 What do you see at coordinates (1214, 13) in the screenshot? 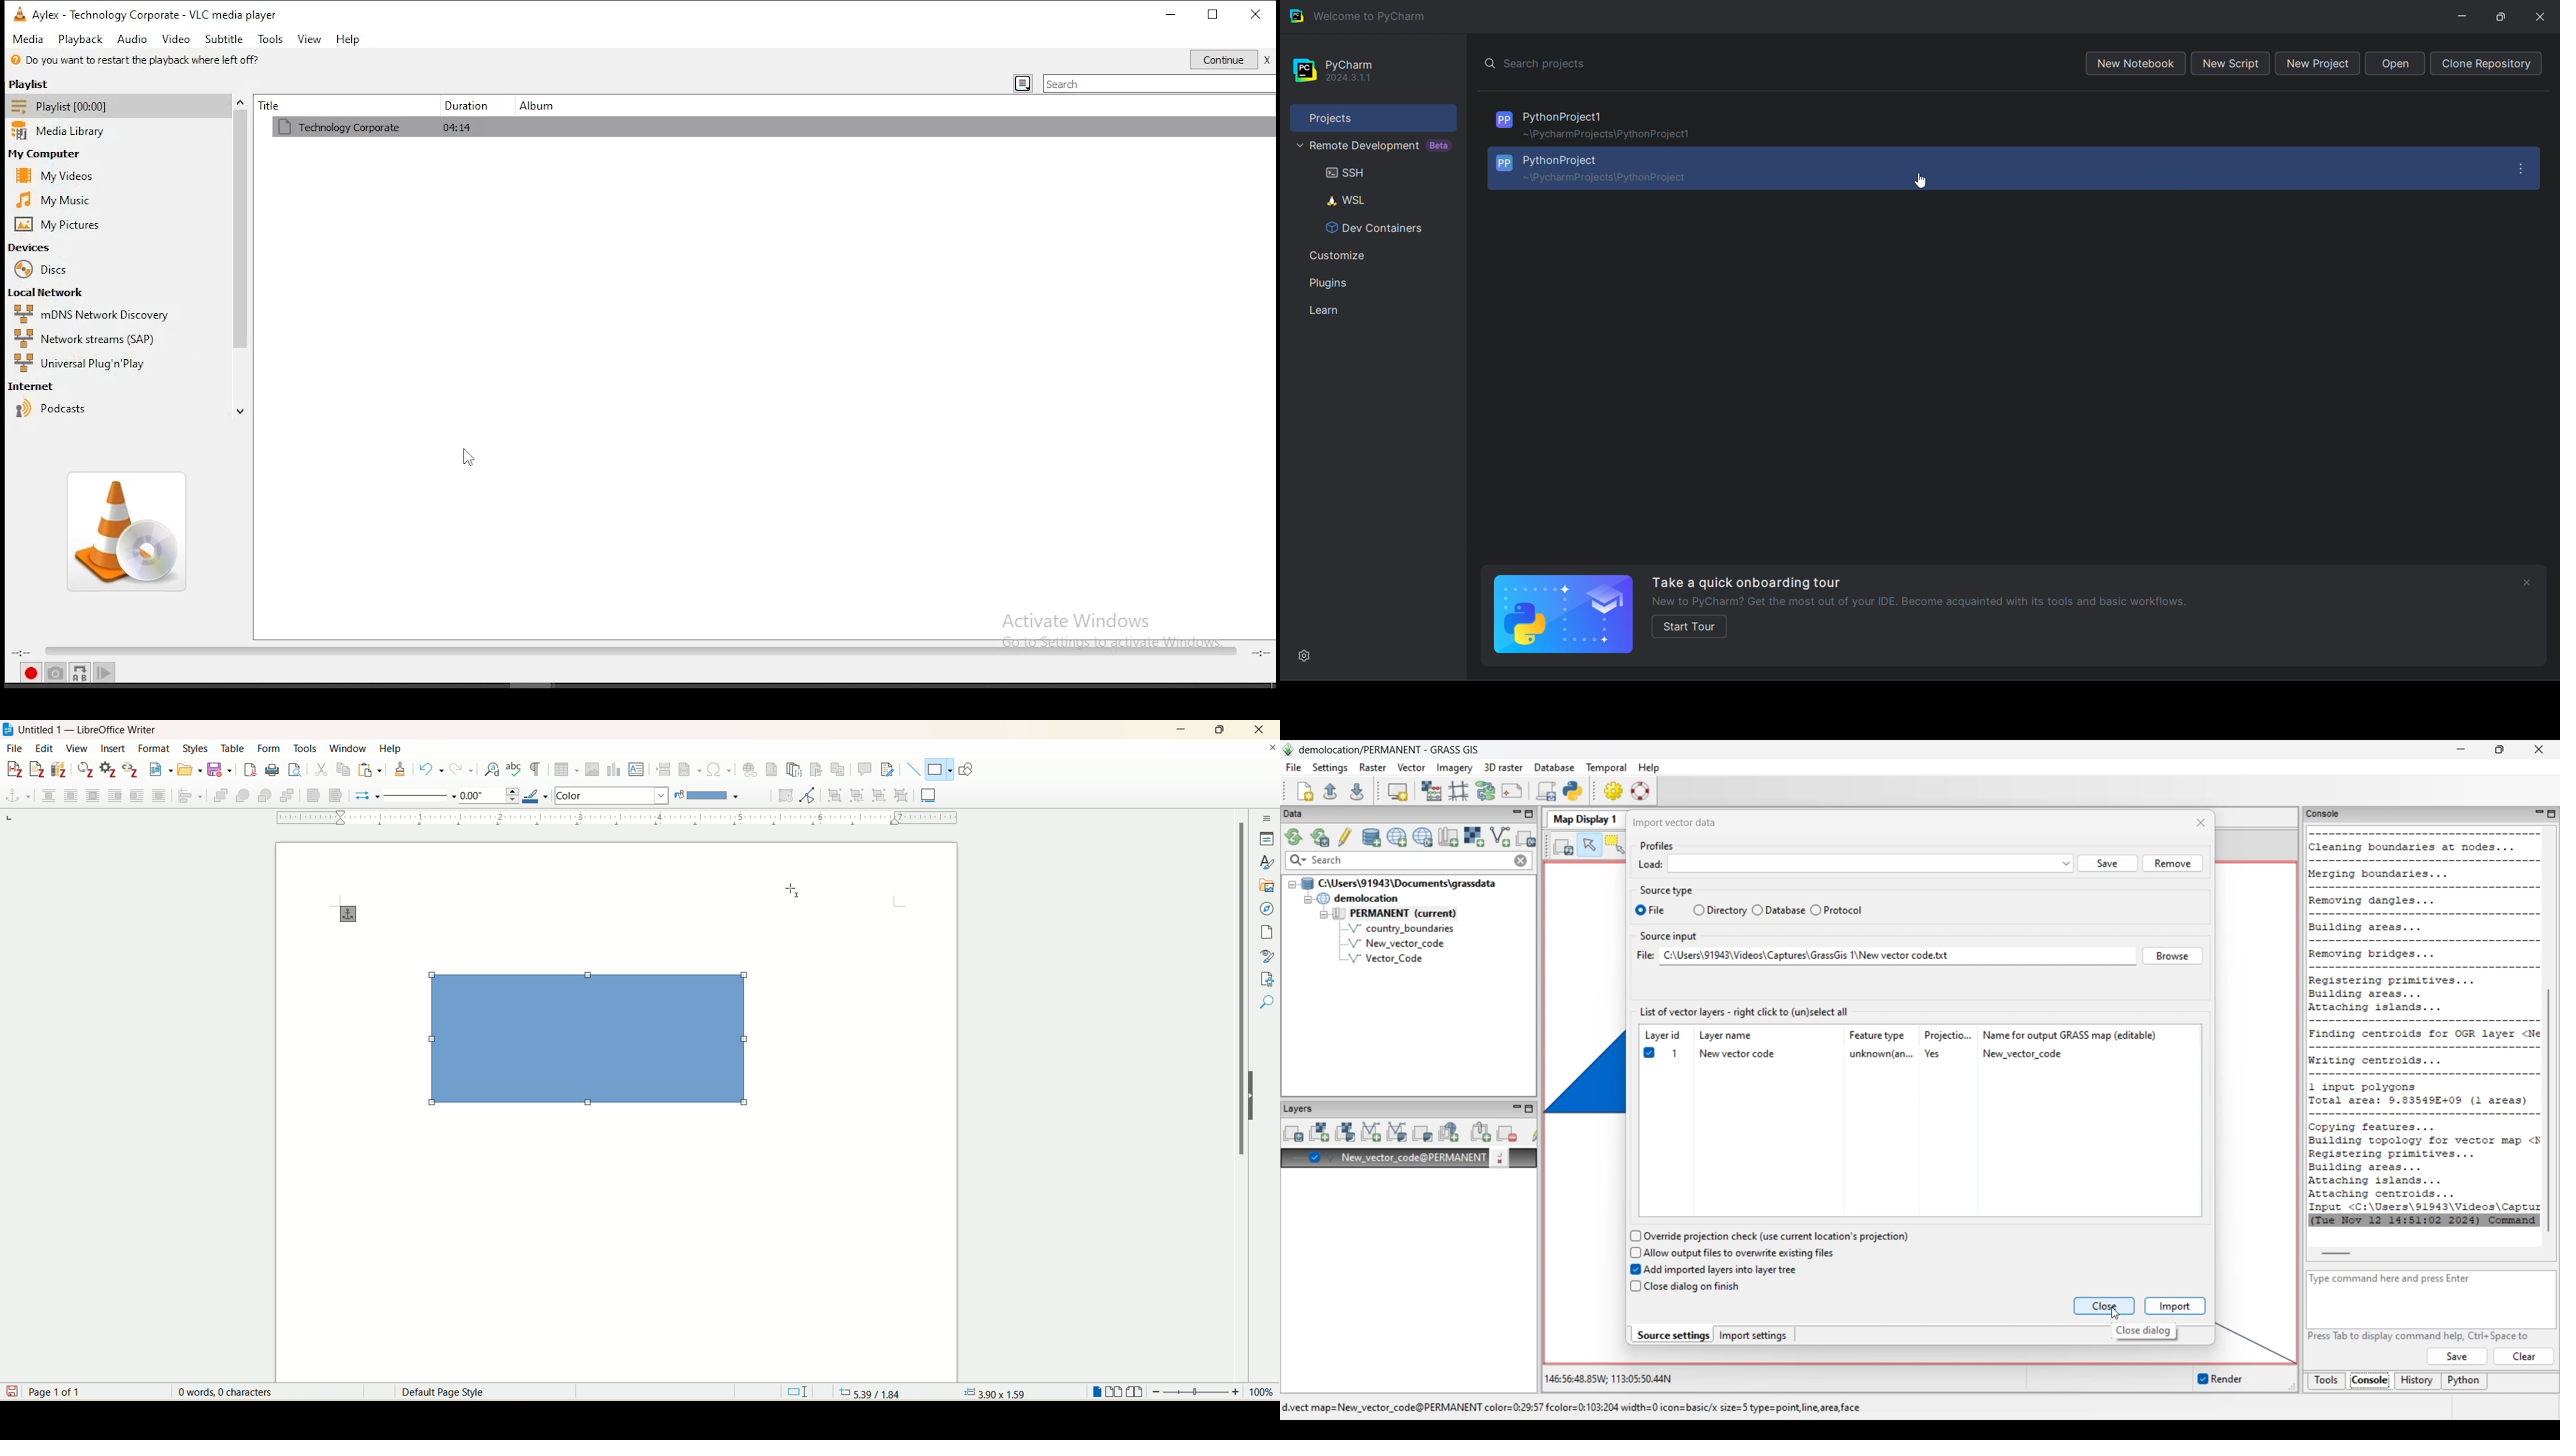
I see `maximize` at bounding box center [1214, 13].